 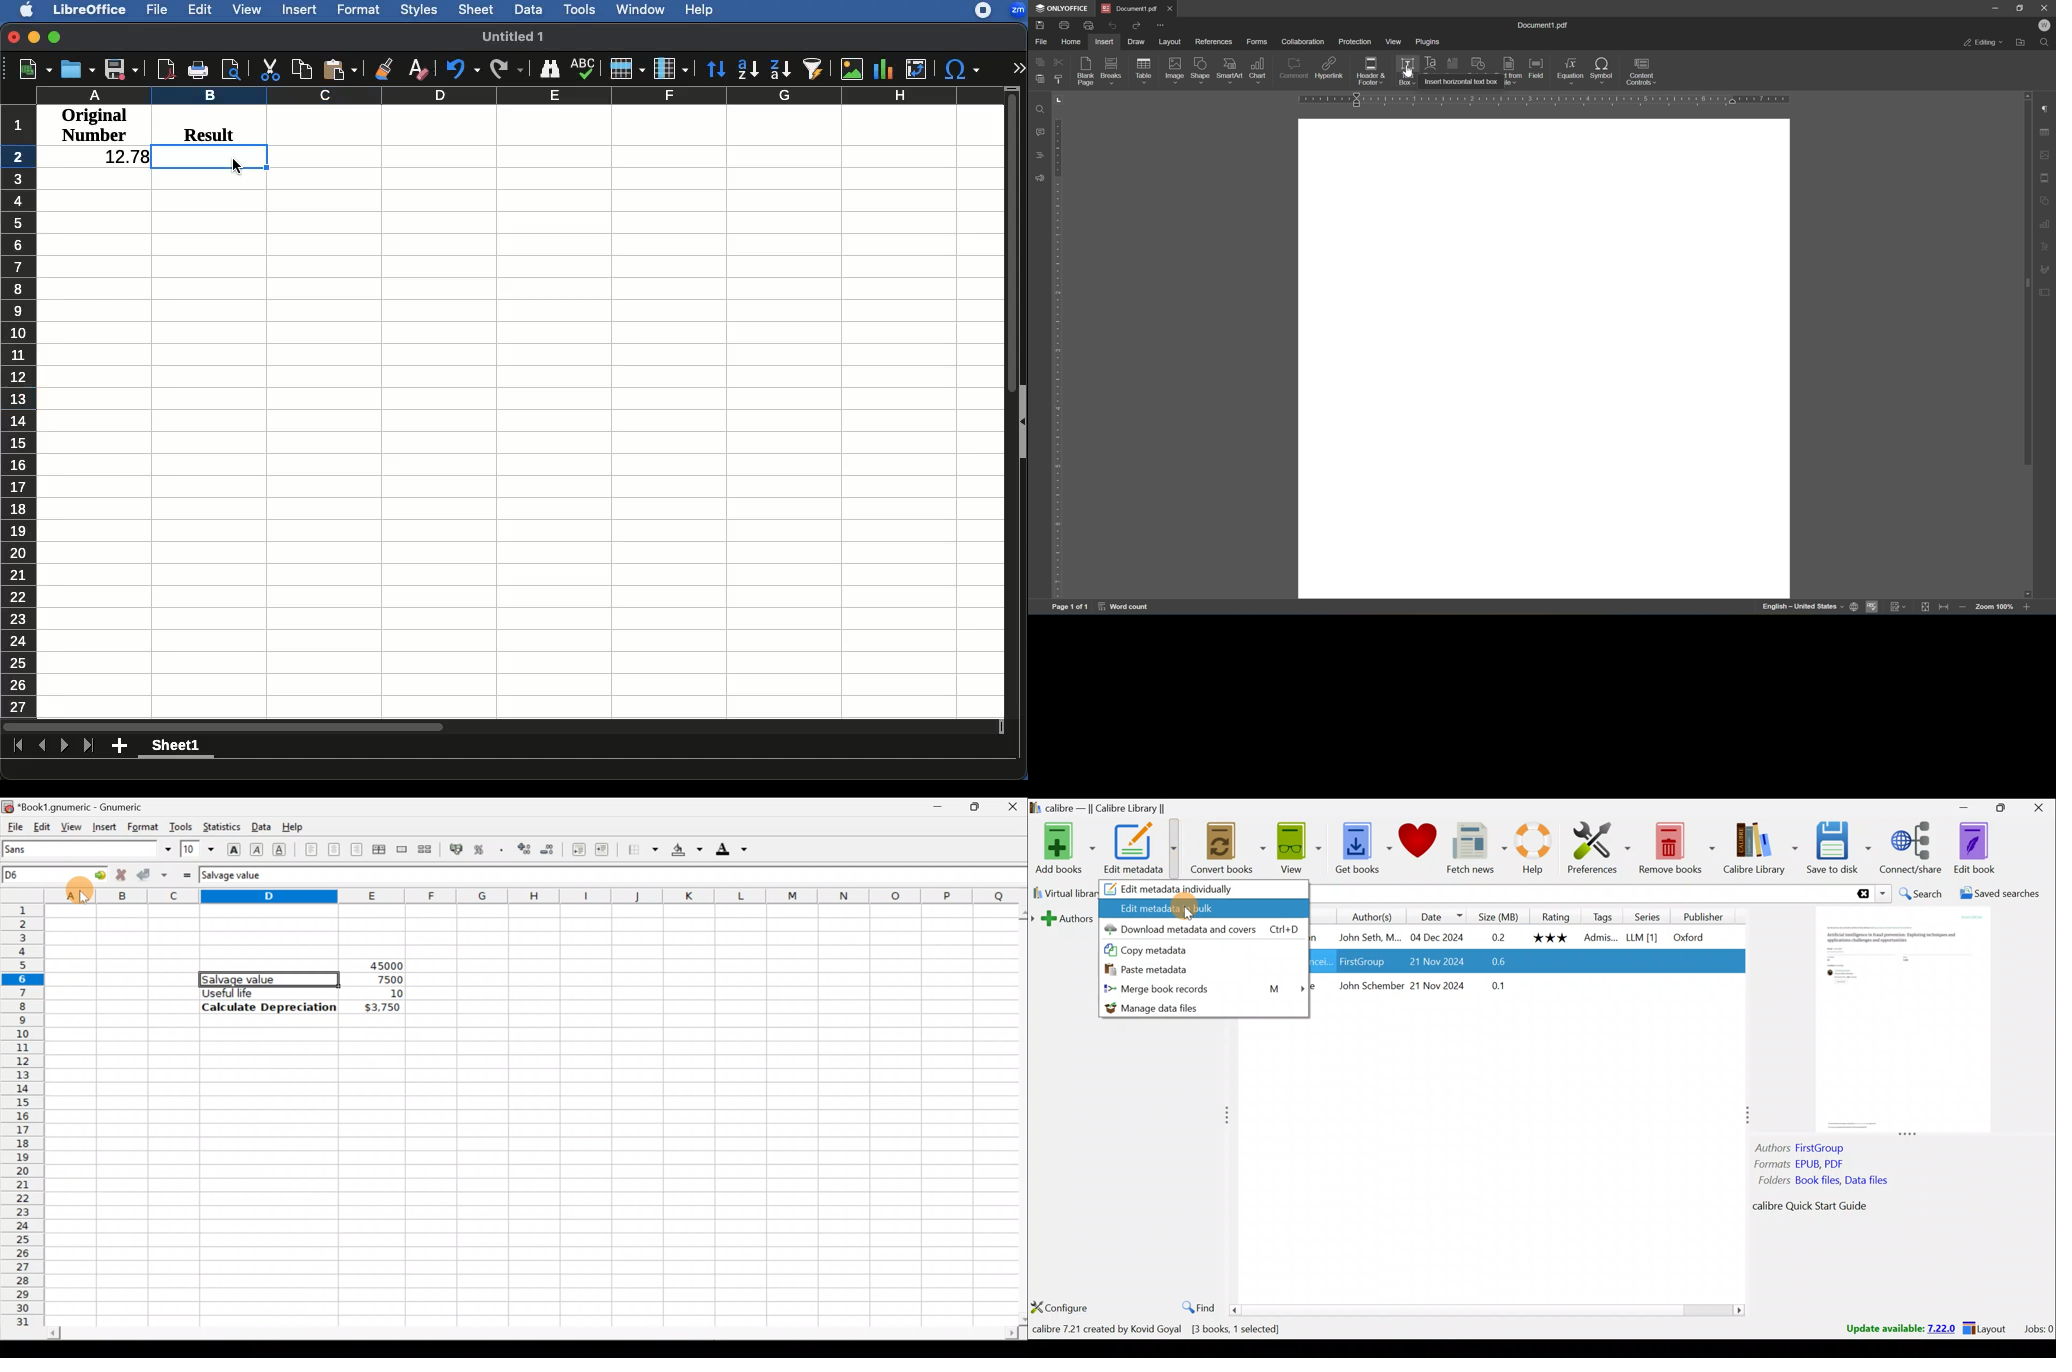 What do you see at coordinates (425, 849) in the screenshot?
I see `Split merged range of cells` at bounding box center [425, 849].